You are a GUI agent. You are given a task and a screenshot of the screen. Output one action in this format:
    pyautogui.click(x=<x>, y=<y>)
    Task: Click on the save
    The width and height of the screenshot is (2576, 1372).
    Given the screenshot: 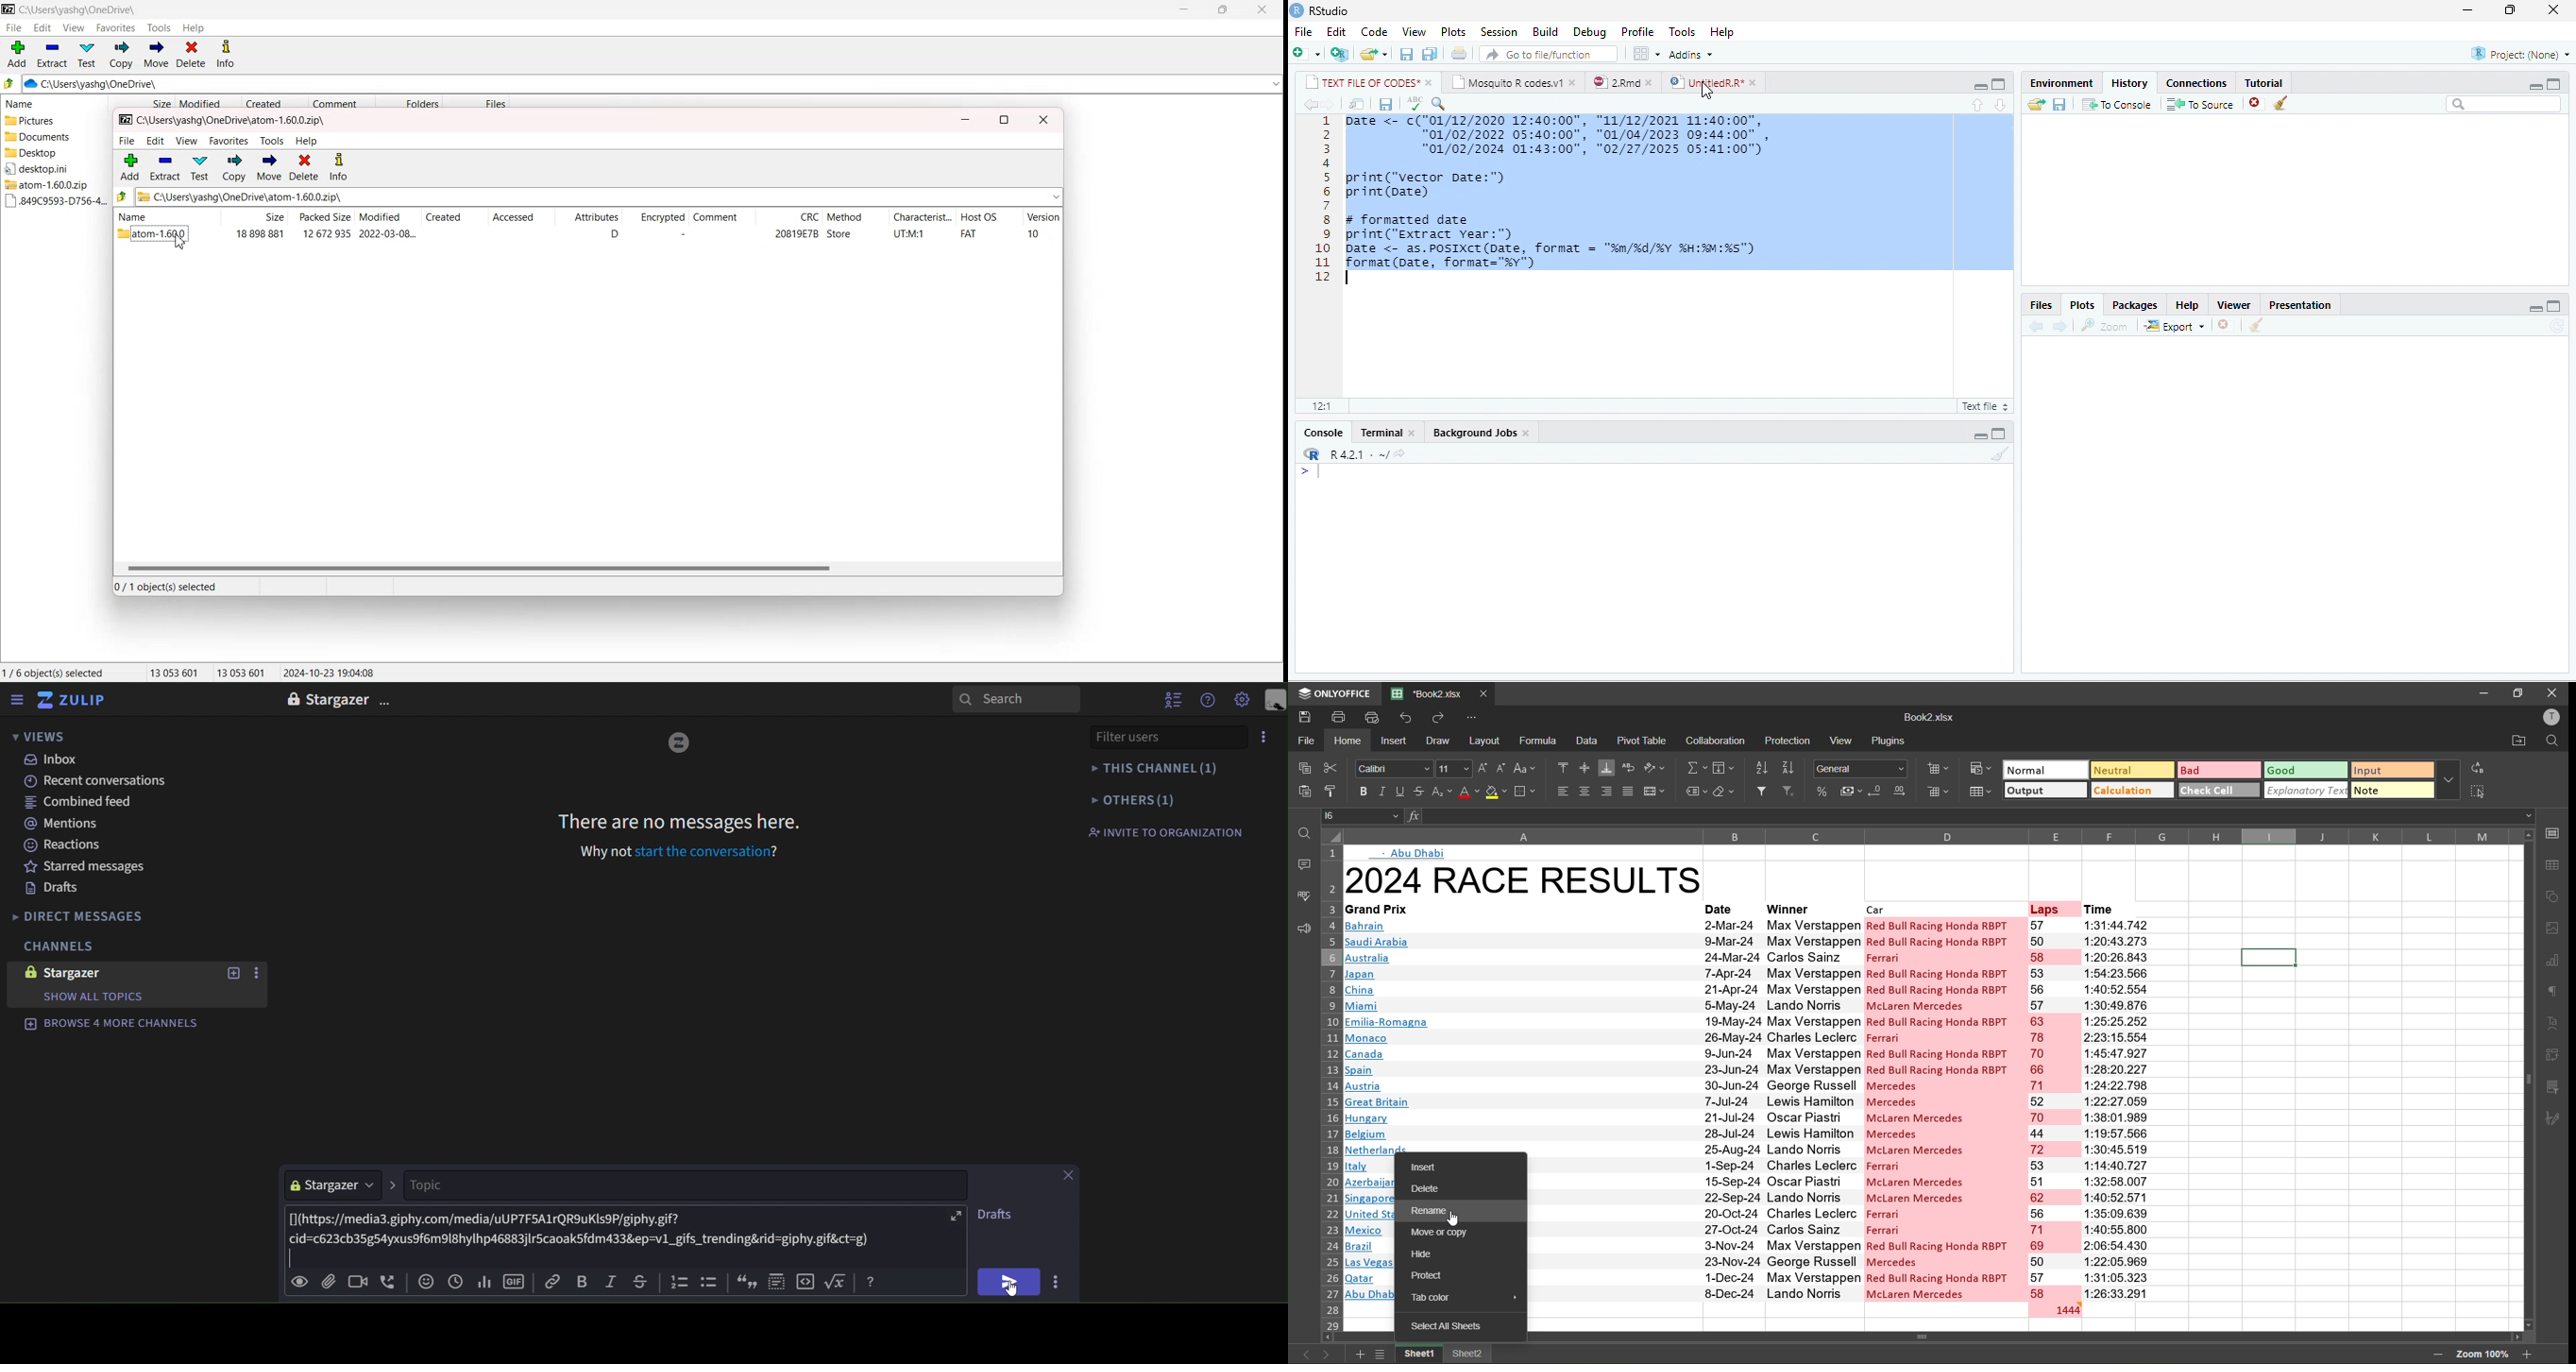 What is the action you would take?
    pyautogui.click(x=1407, y=54)
    